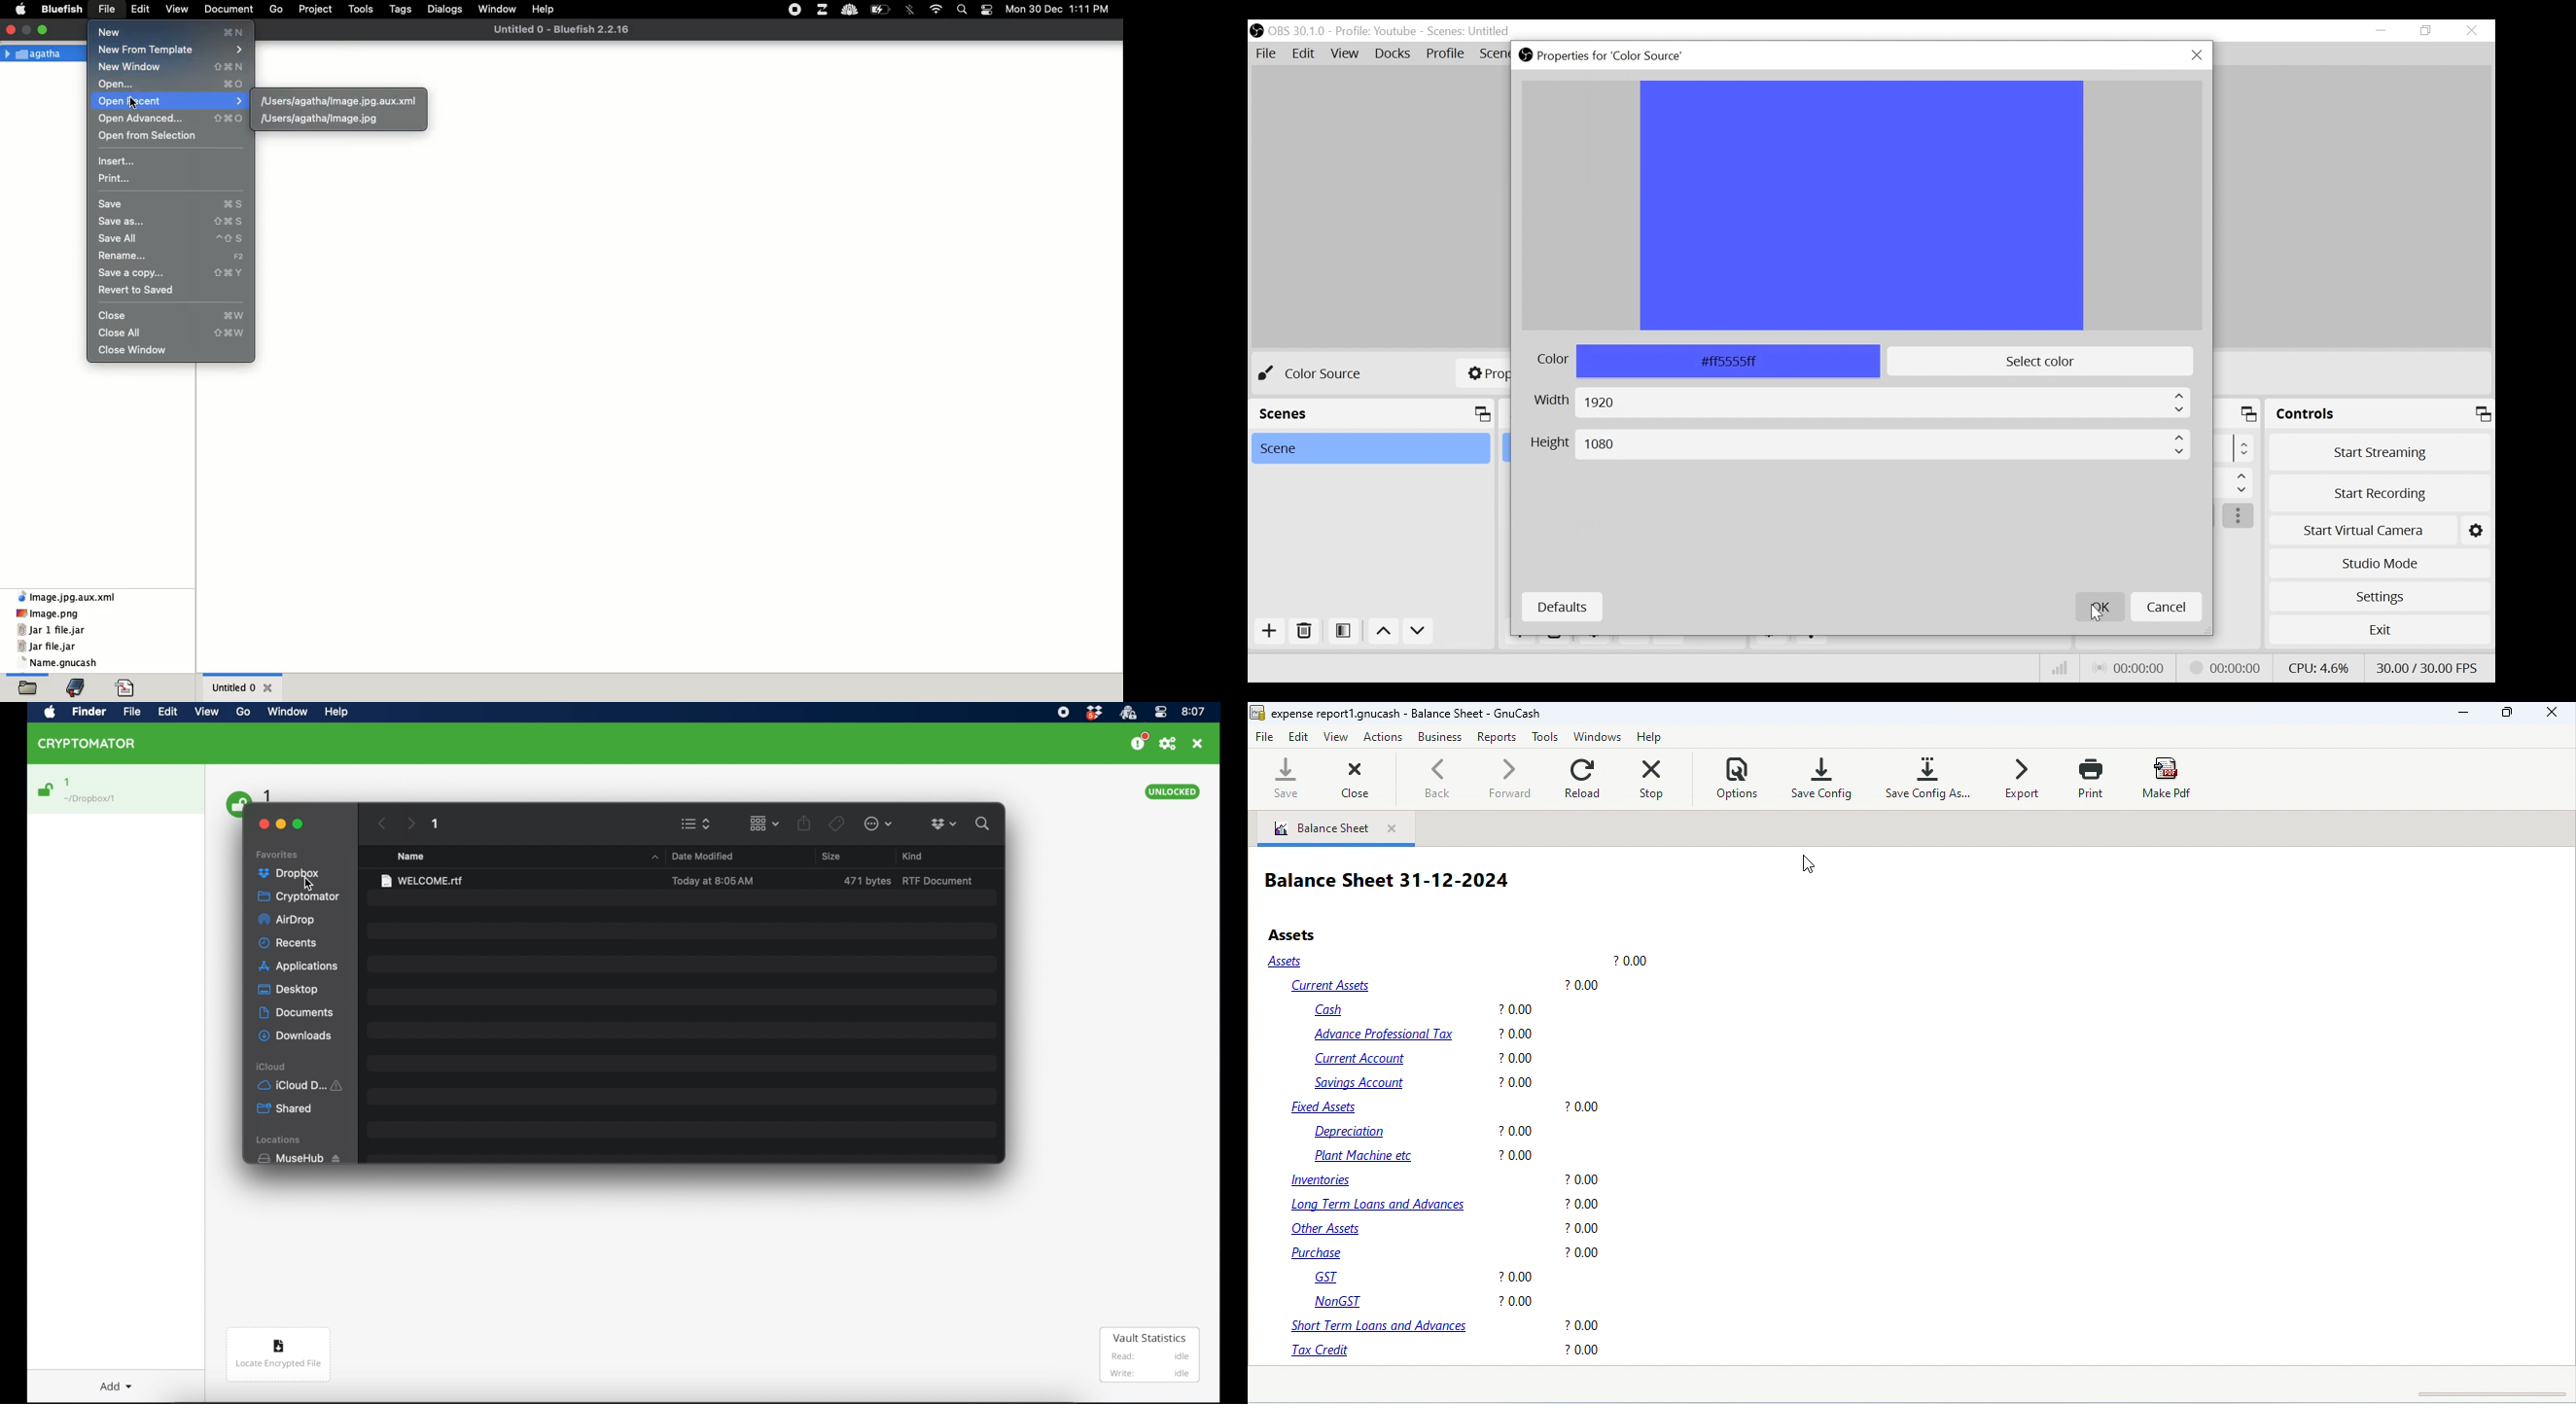 The width and height of the screenshot is (2576, 1428). I want to click on Settings, so click(2381, 597).